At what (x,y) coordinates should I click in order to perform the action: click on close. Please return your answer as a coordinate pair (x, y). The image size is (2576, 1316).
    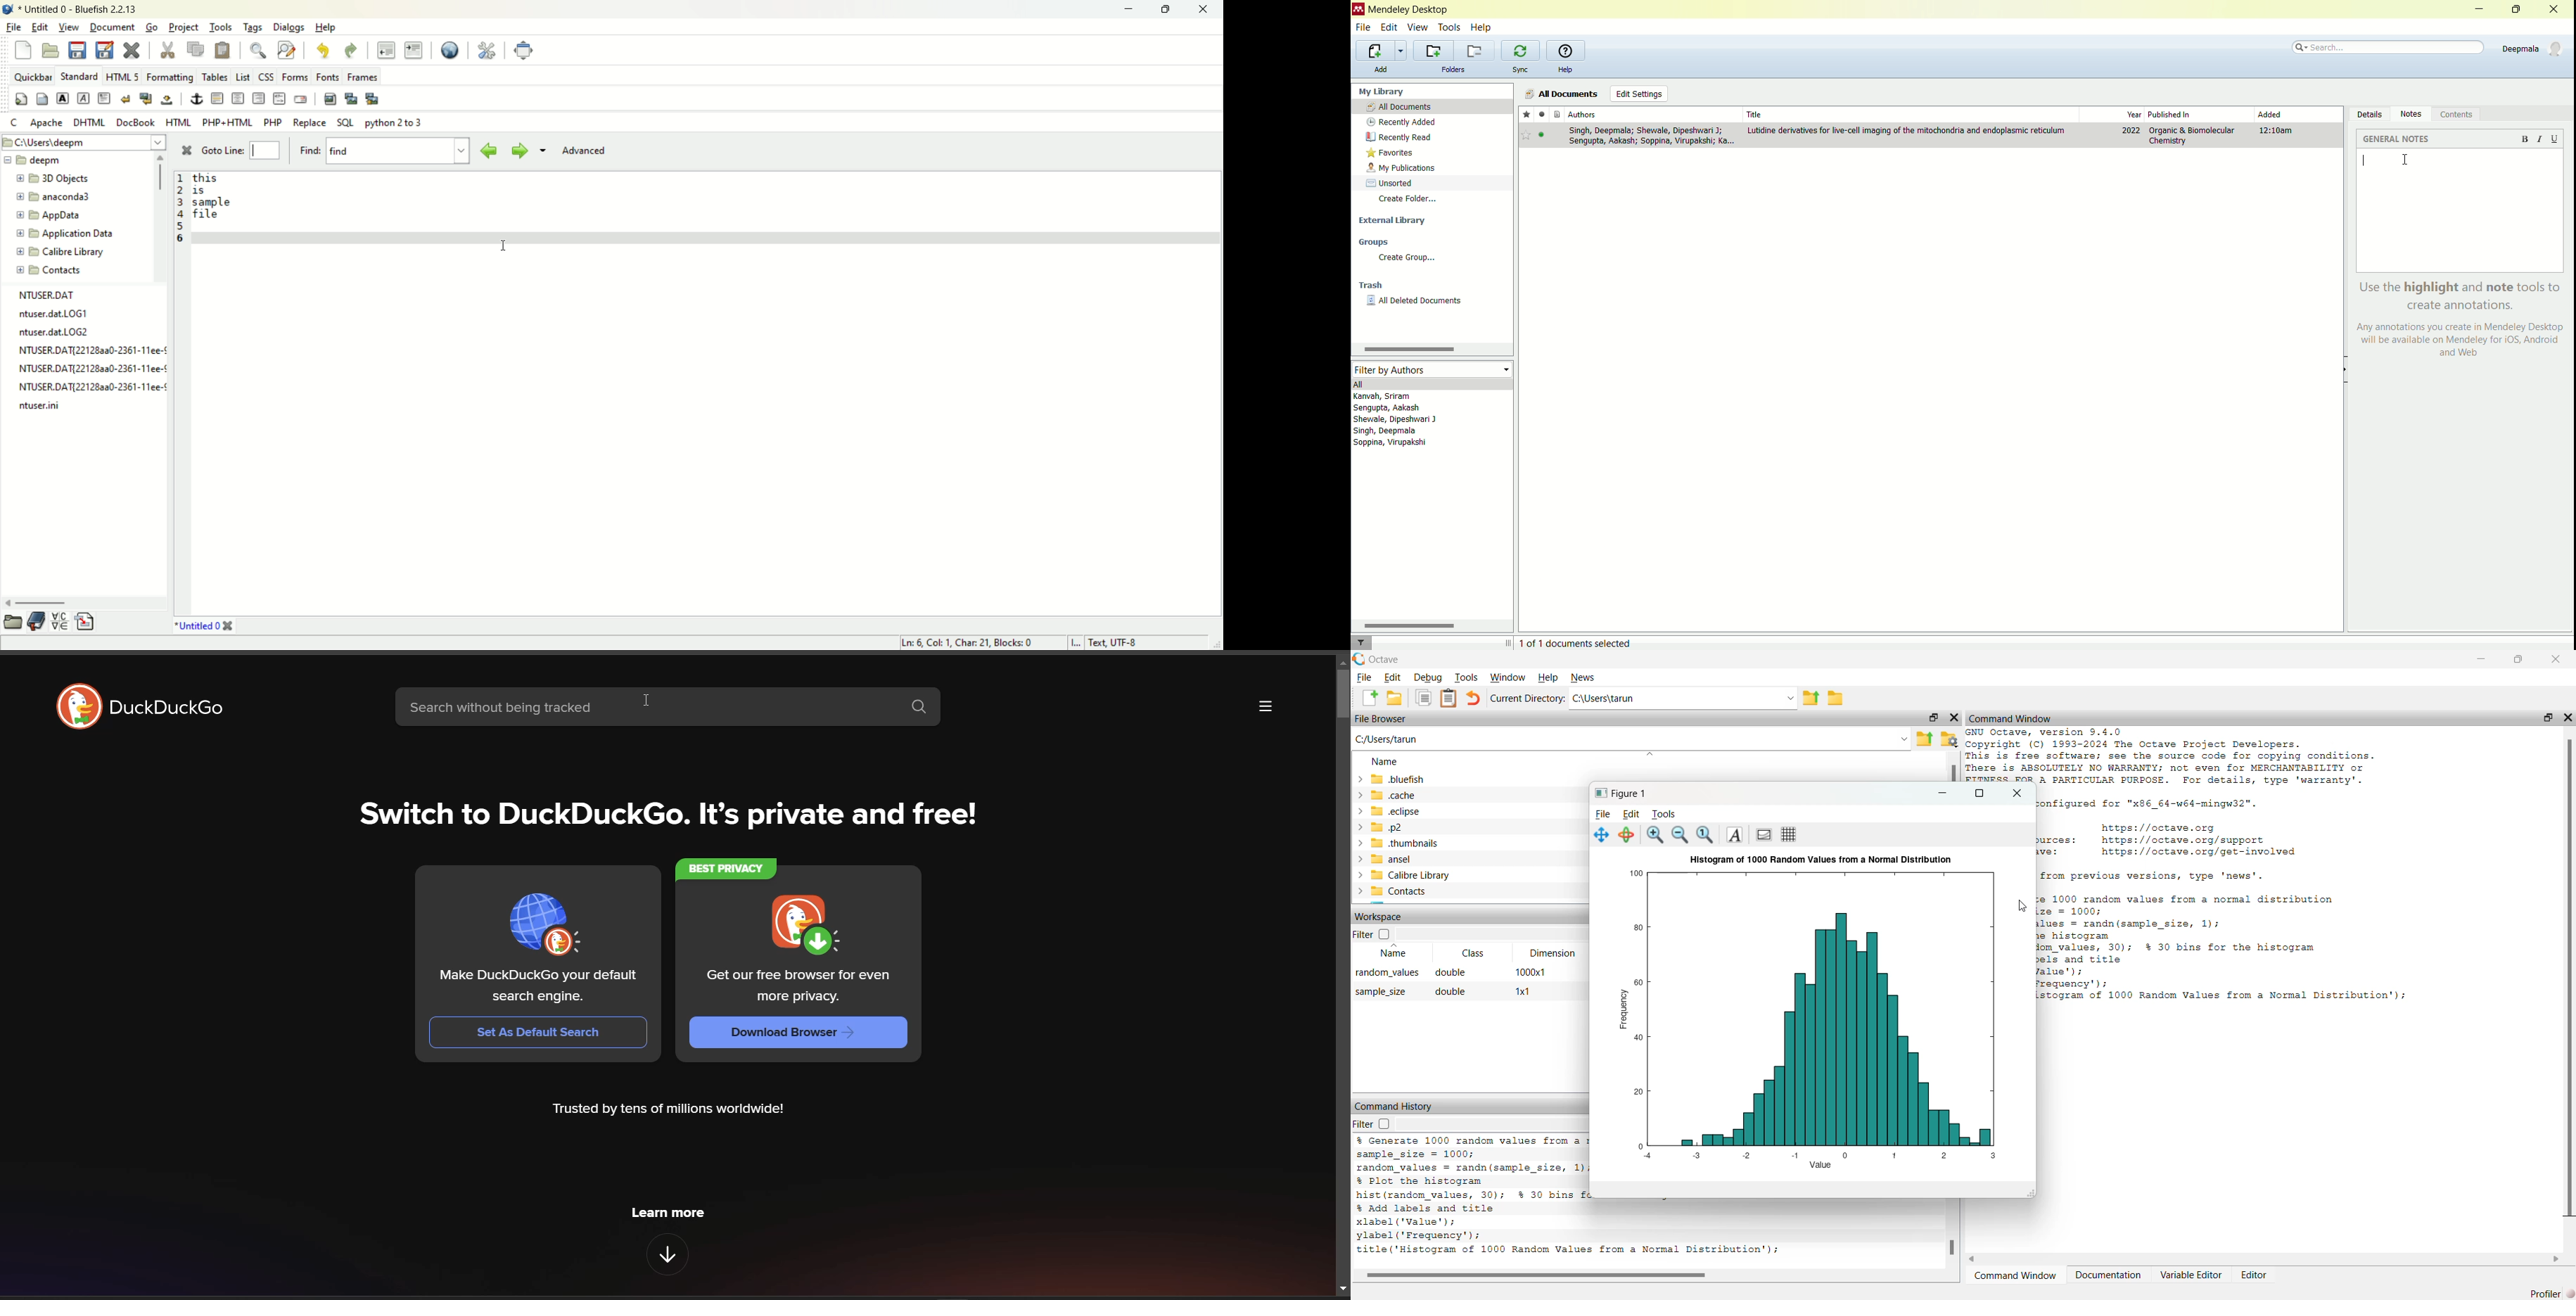
    Looking at the image, I should click on (2557, 660).